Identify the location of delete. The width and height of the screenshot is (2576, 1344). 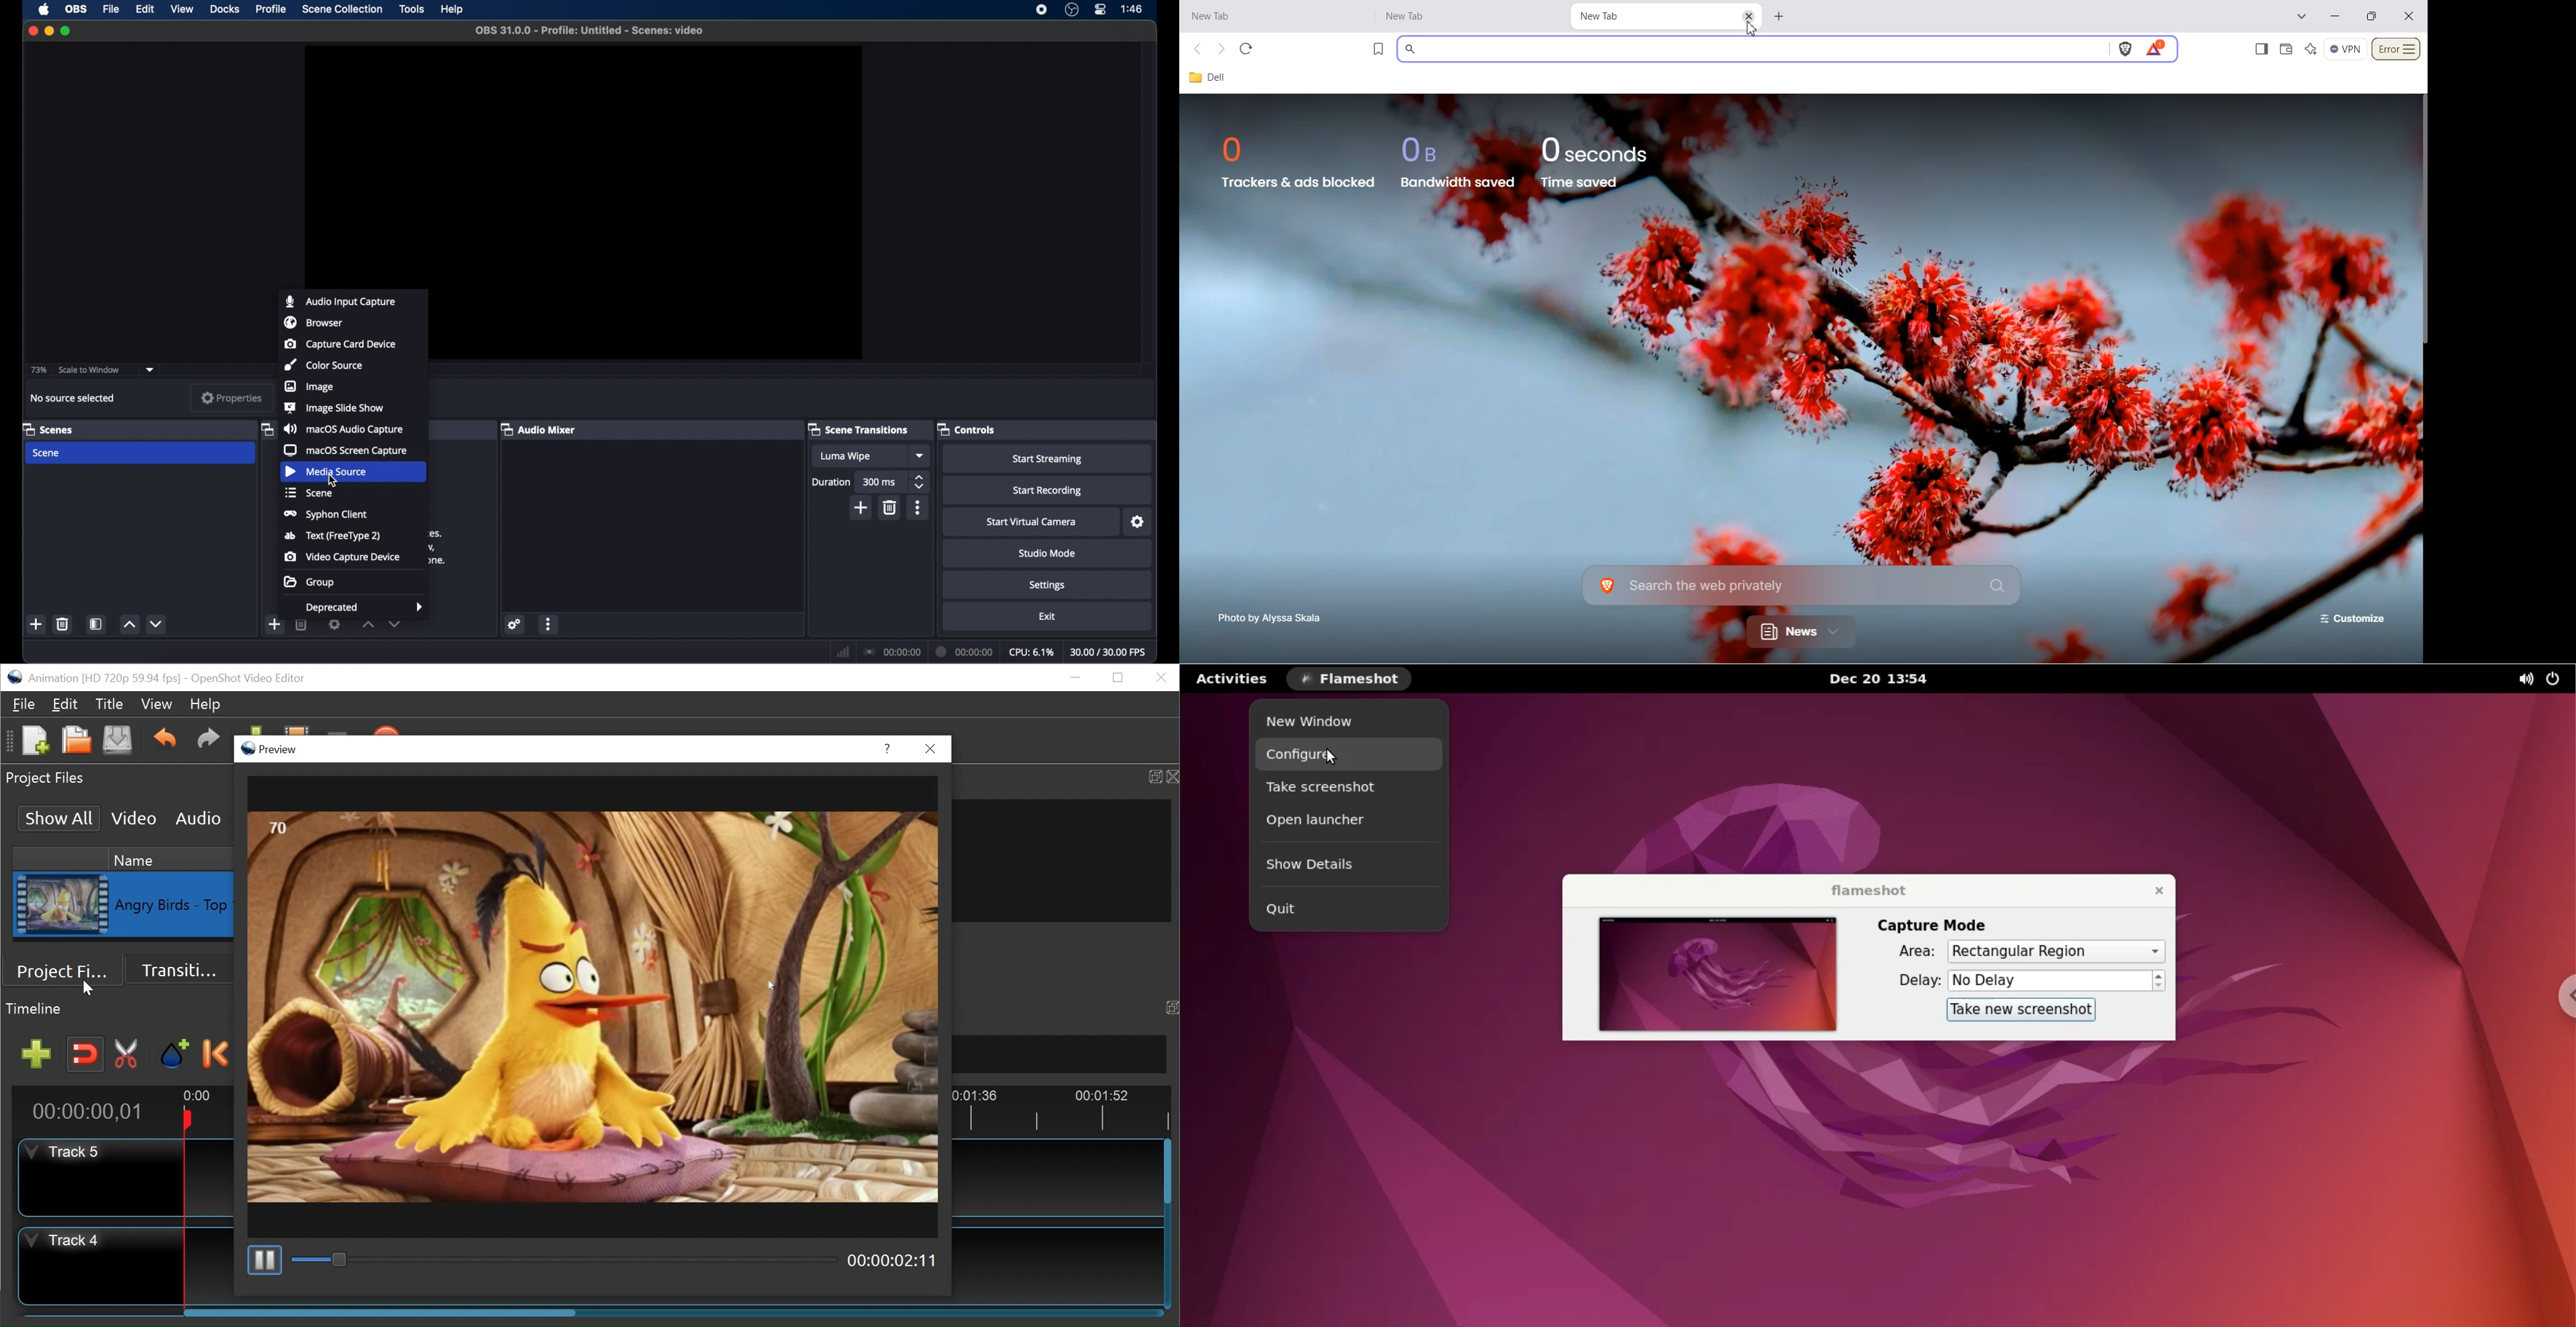
(891, 507).